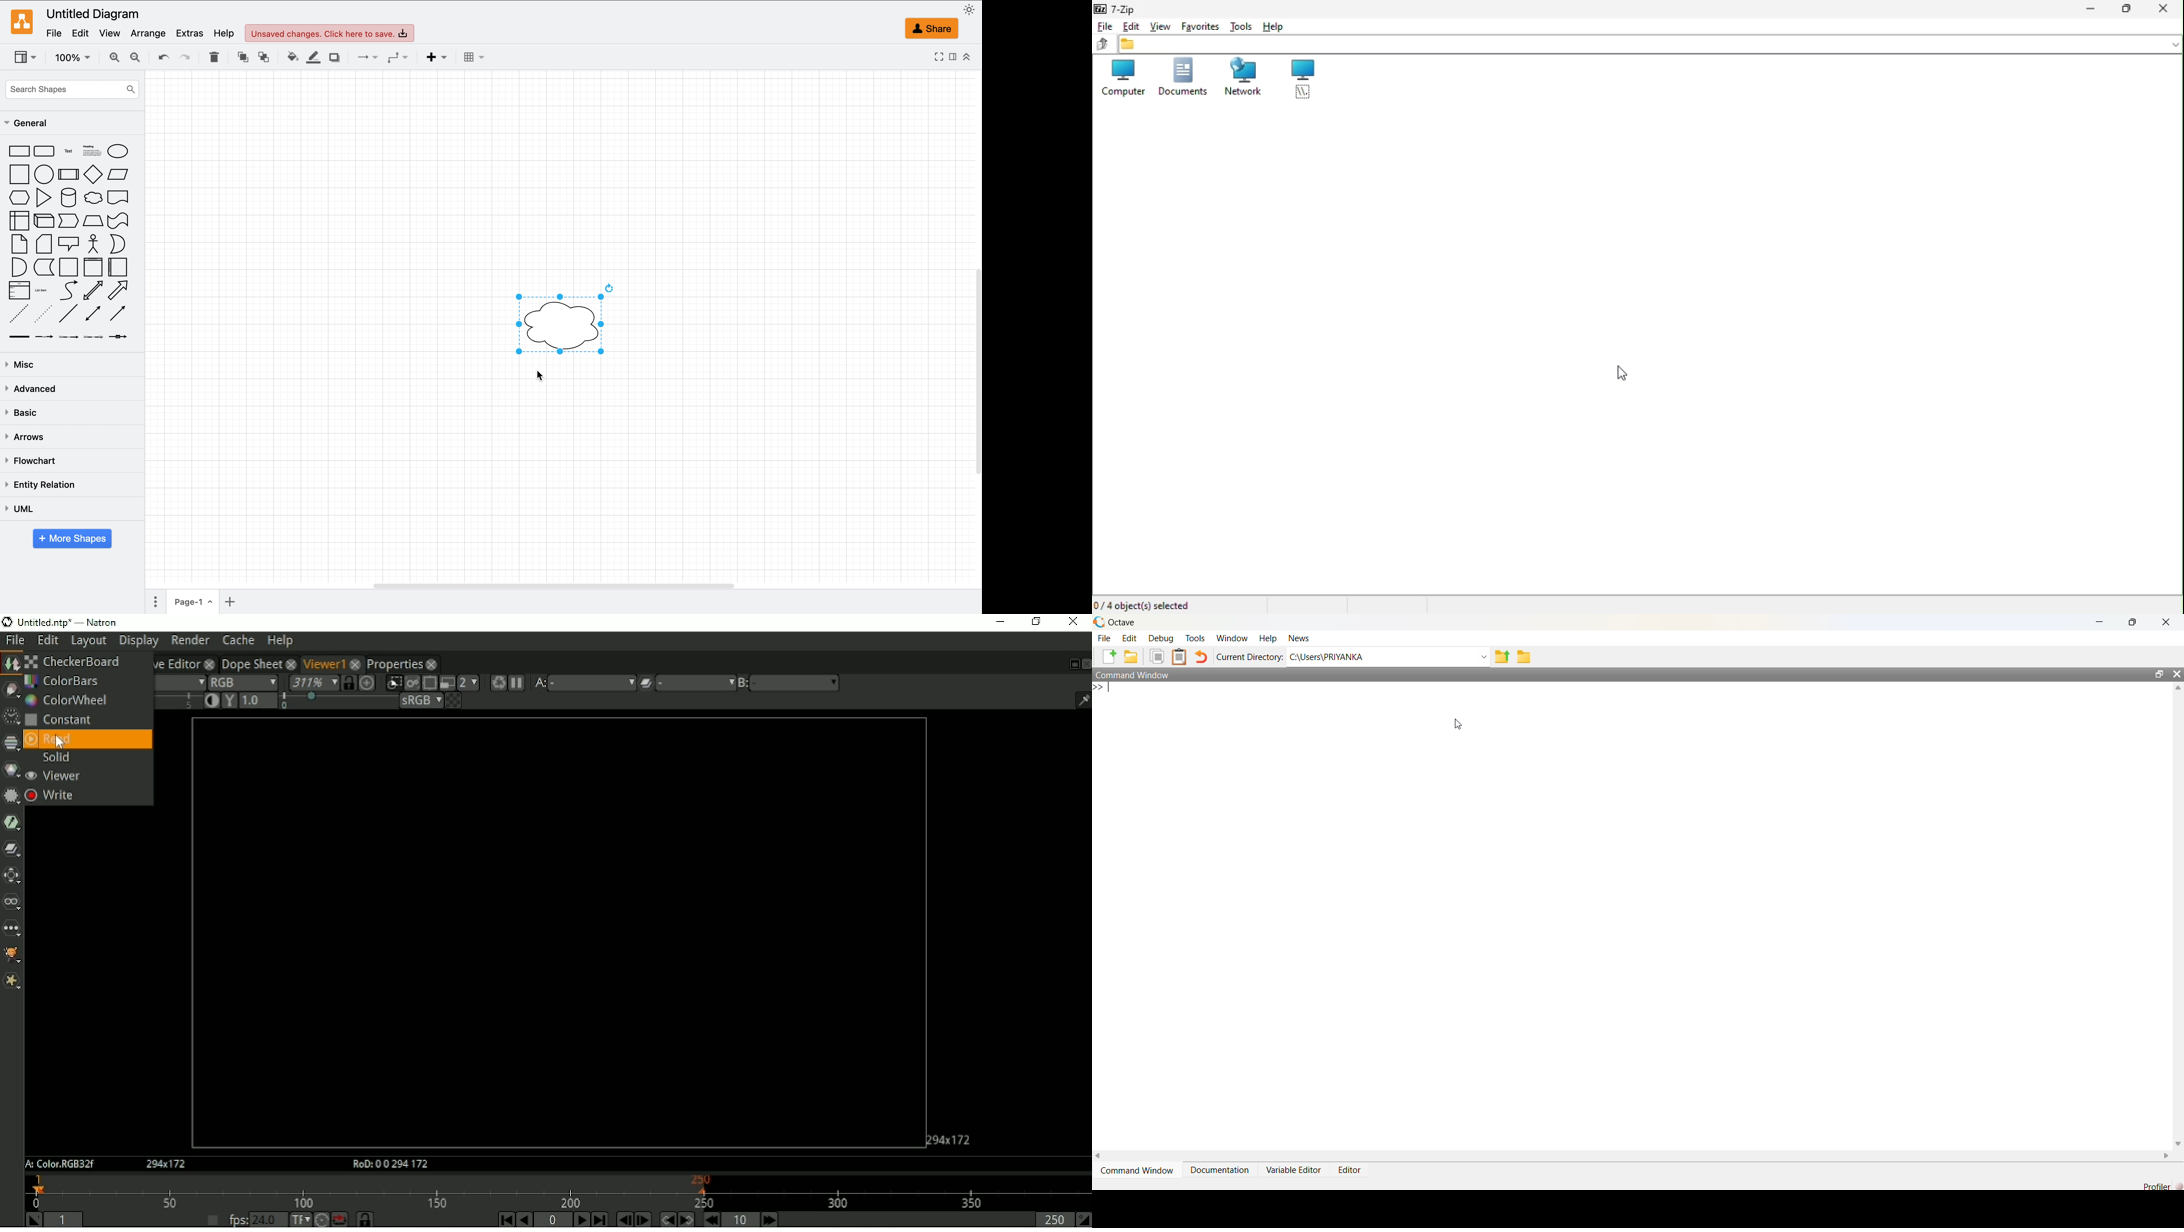 This screenshot has width=2184, height=1232. I want to click on menu, so click(695, 683).